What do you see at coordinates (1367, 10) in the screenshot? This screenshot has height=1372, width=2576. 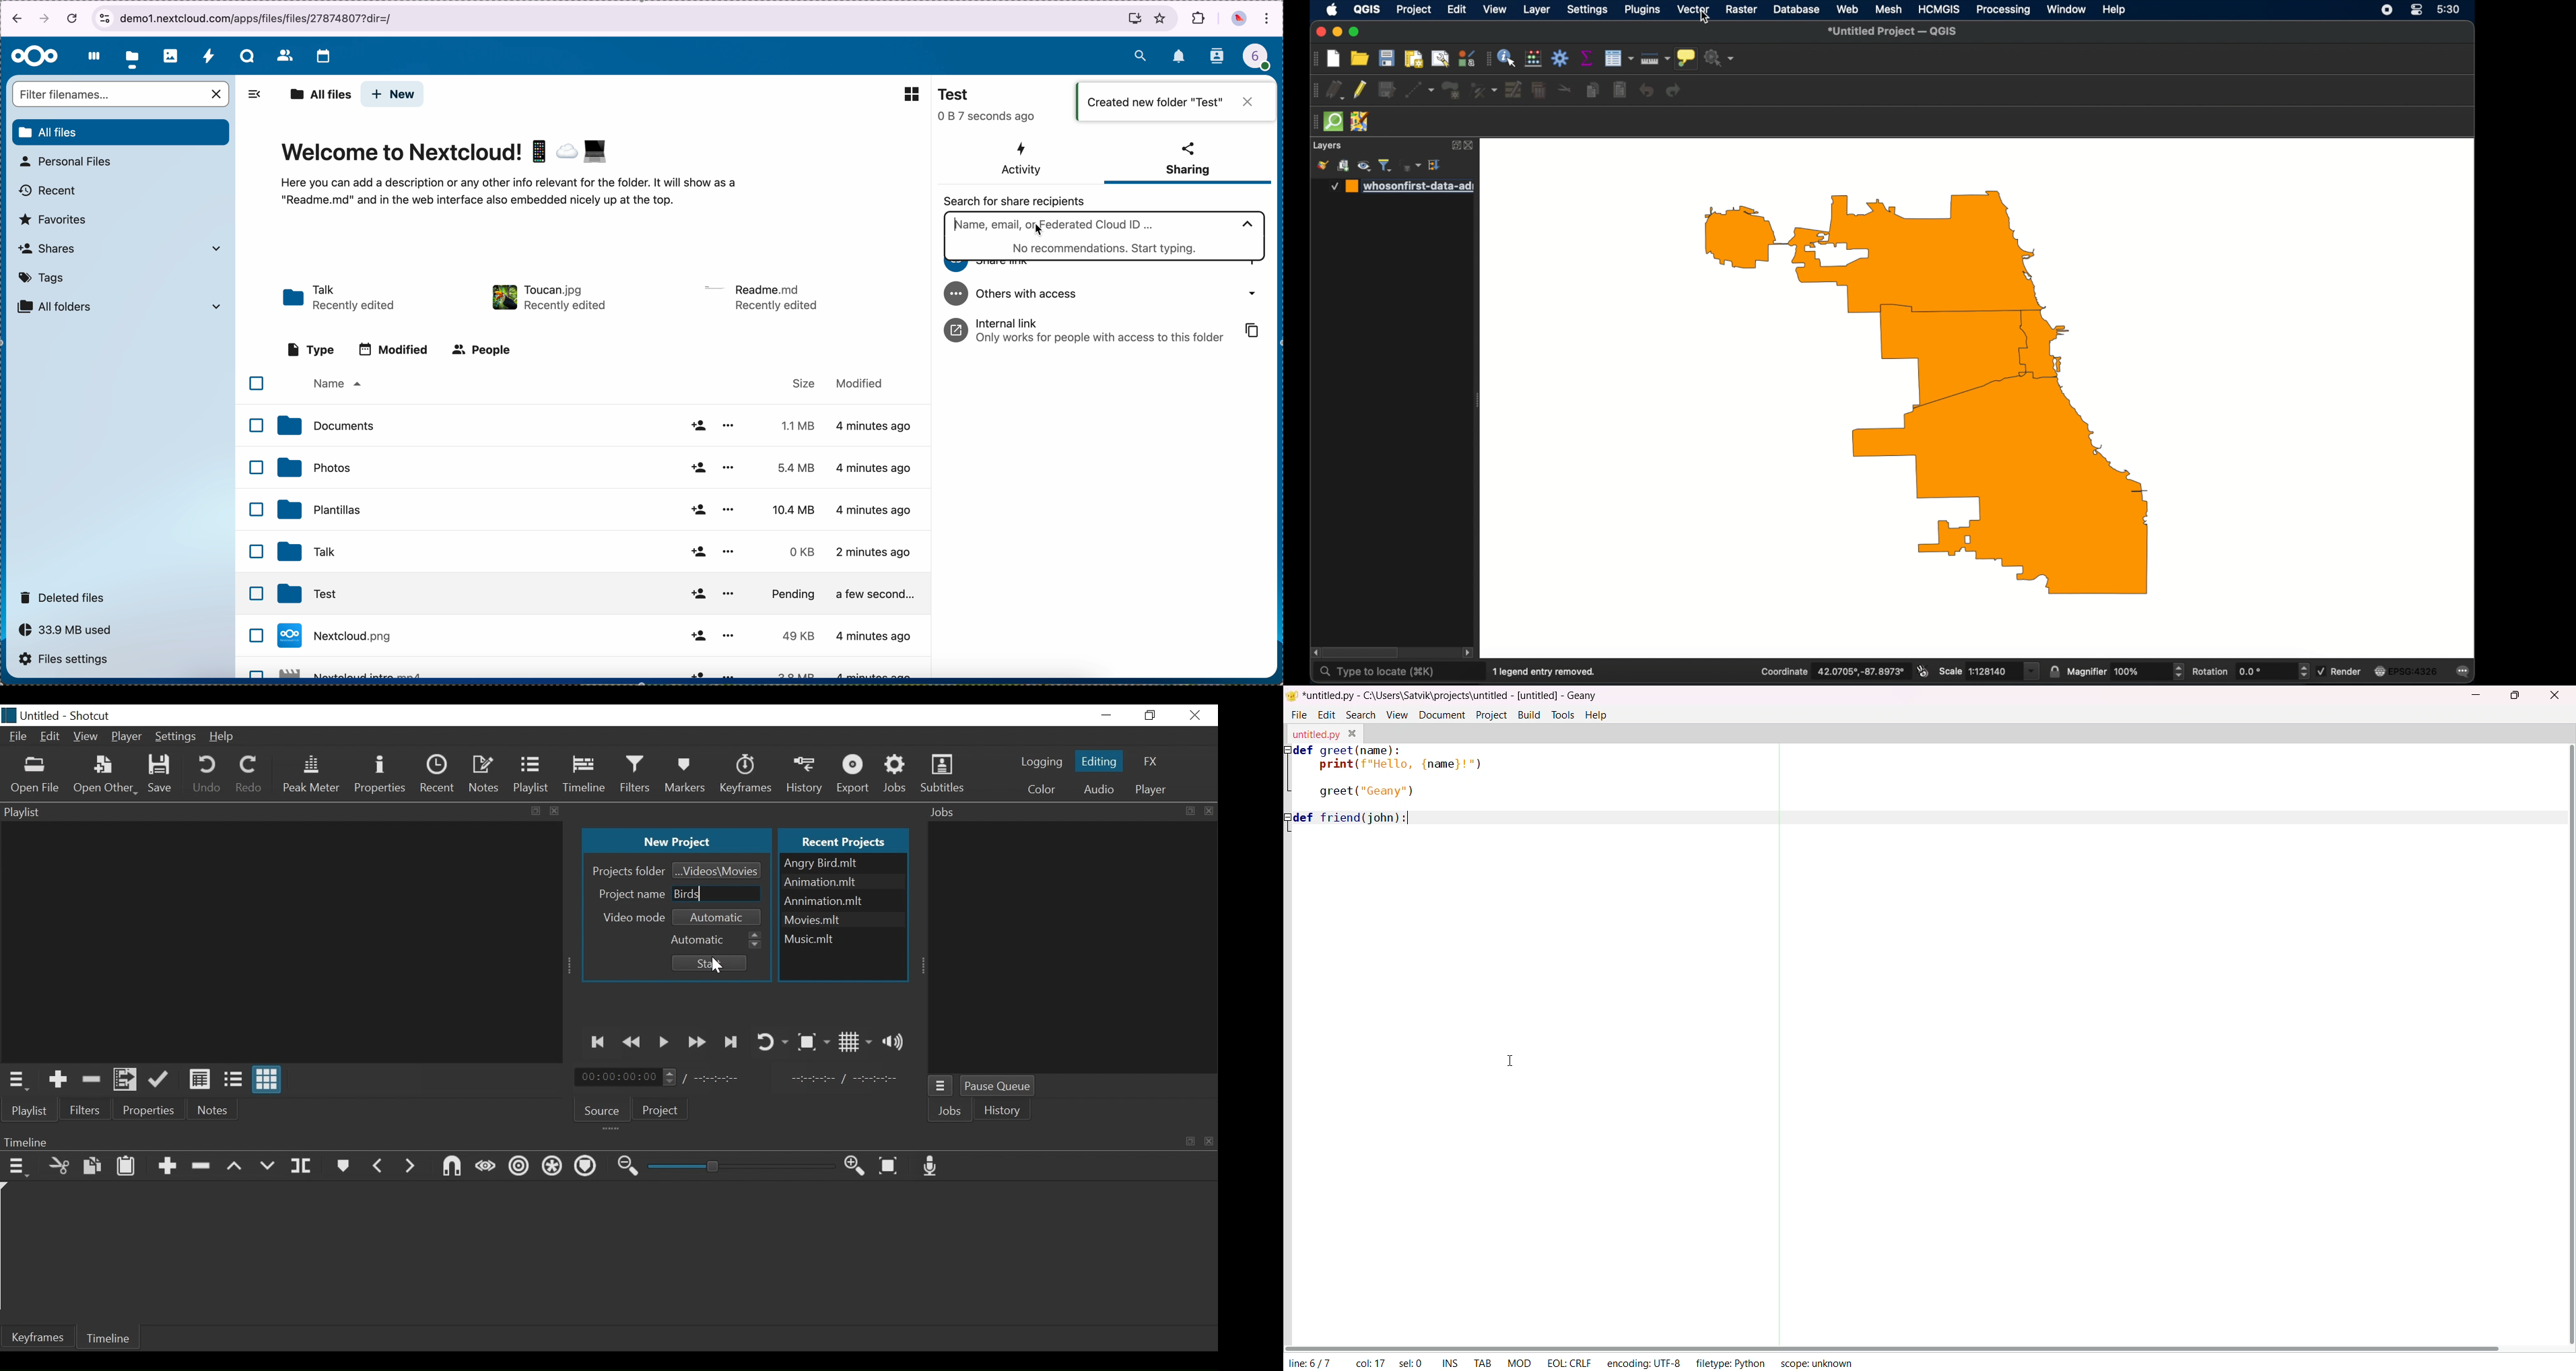 I see `QGIS` at bounding box center [1367, 10].